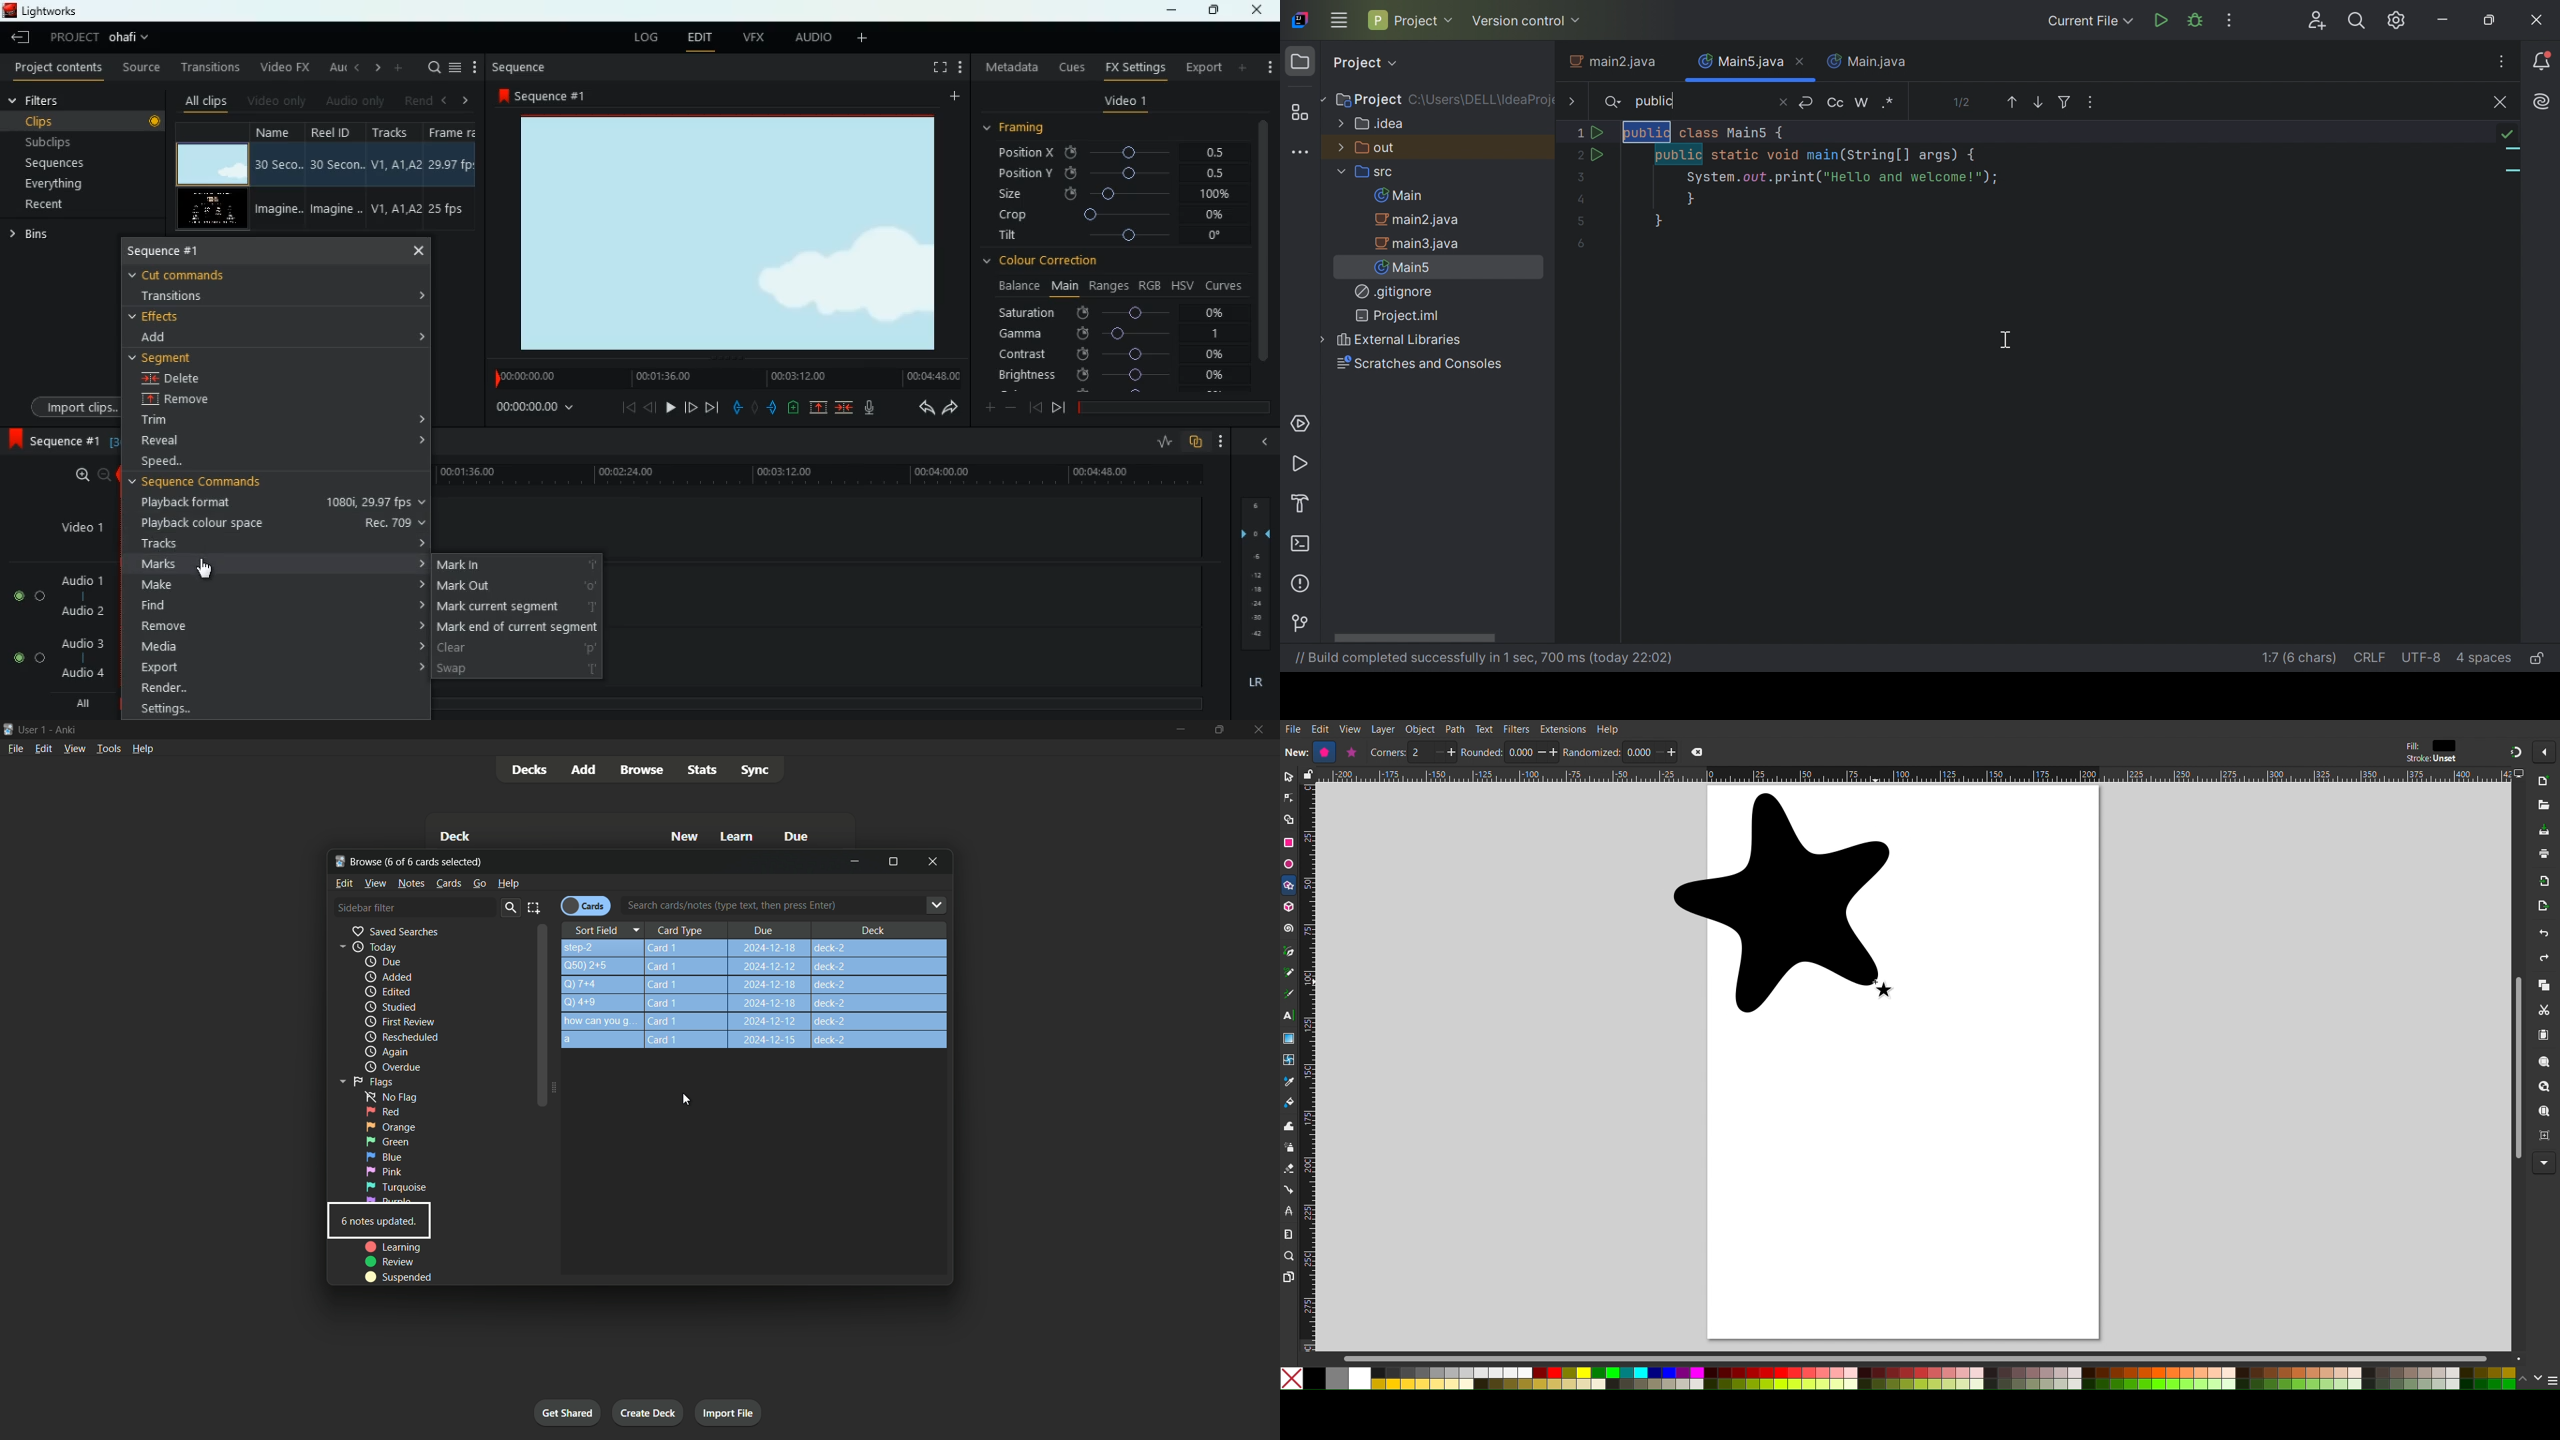 Image resolution: width=2576 pixels, height=1456 pixels. Describe the element at coordinates (1268, 65) in the screenshot. I see `settings` at that location.